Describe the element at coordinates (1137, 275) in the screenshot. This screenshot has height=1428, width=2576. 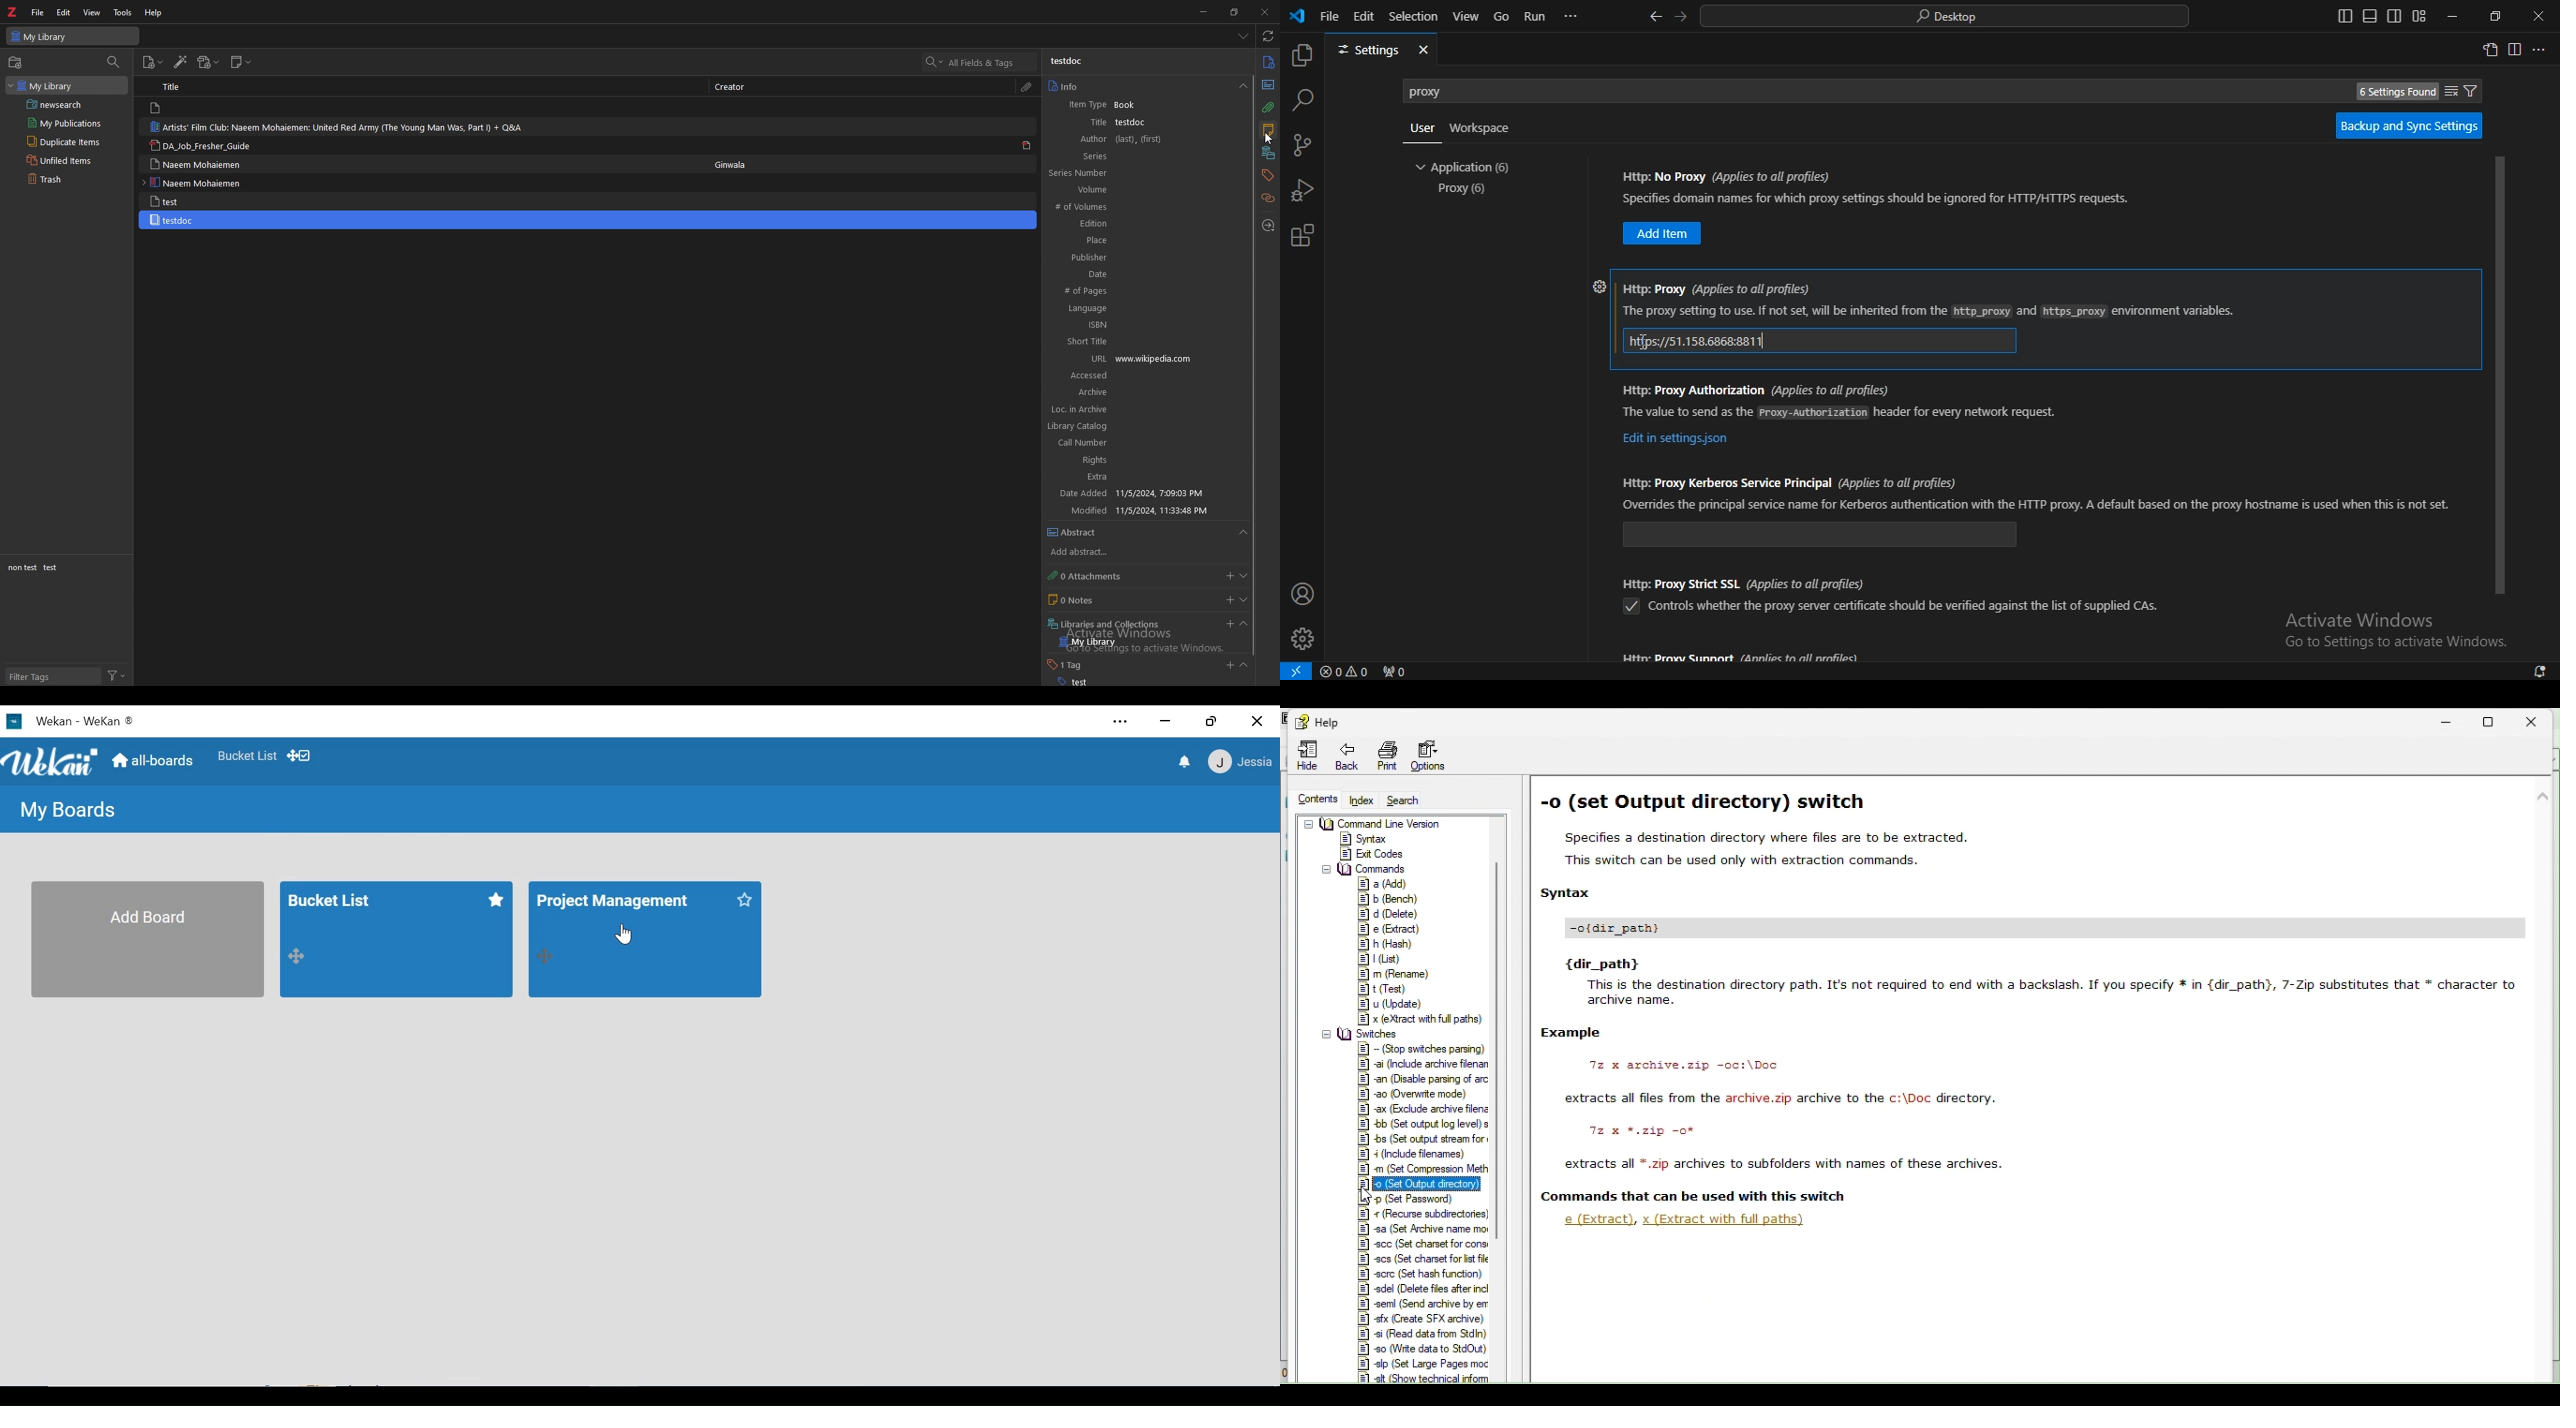
I see `date` at that location.